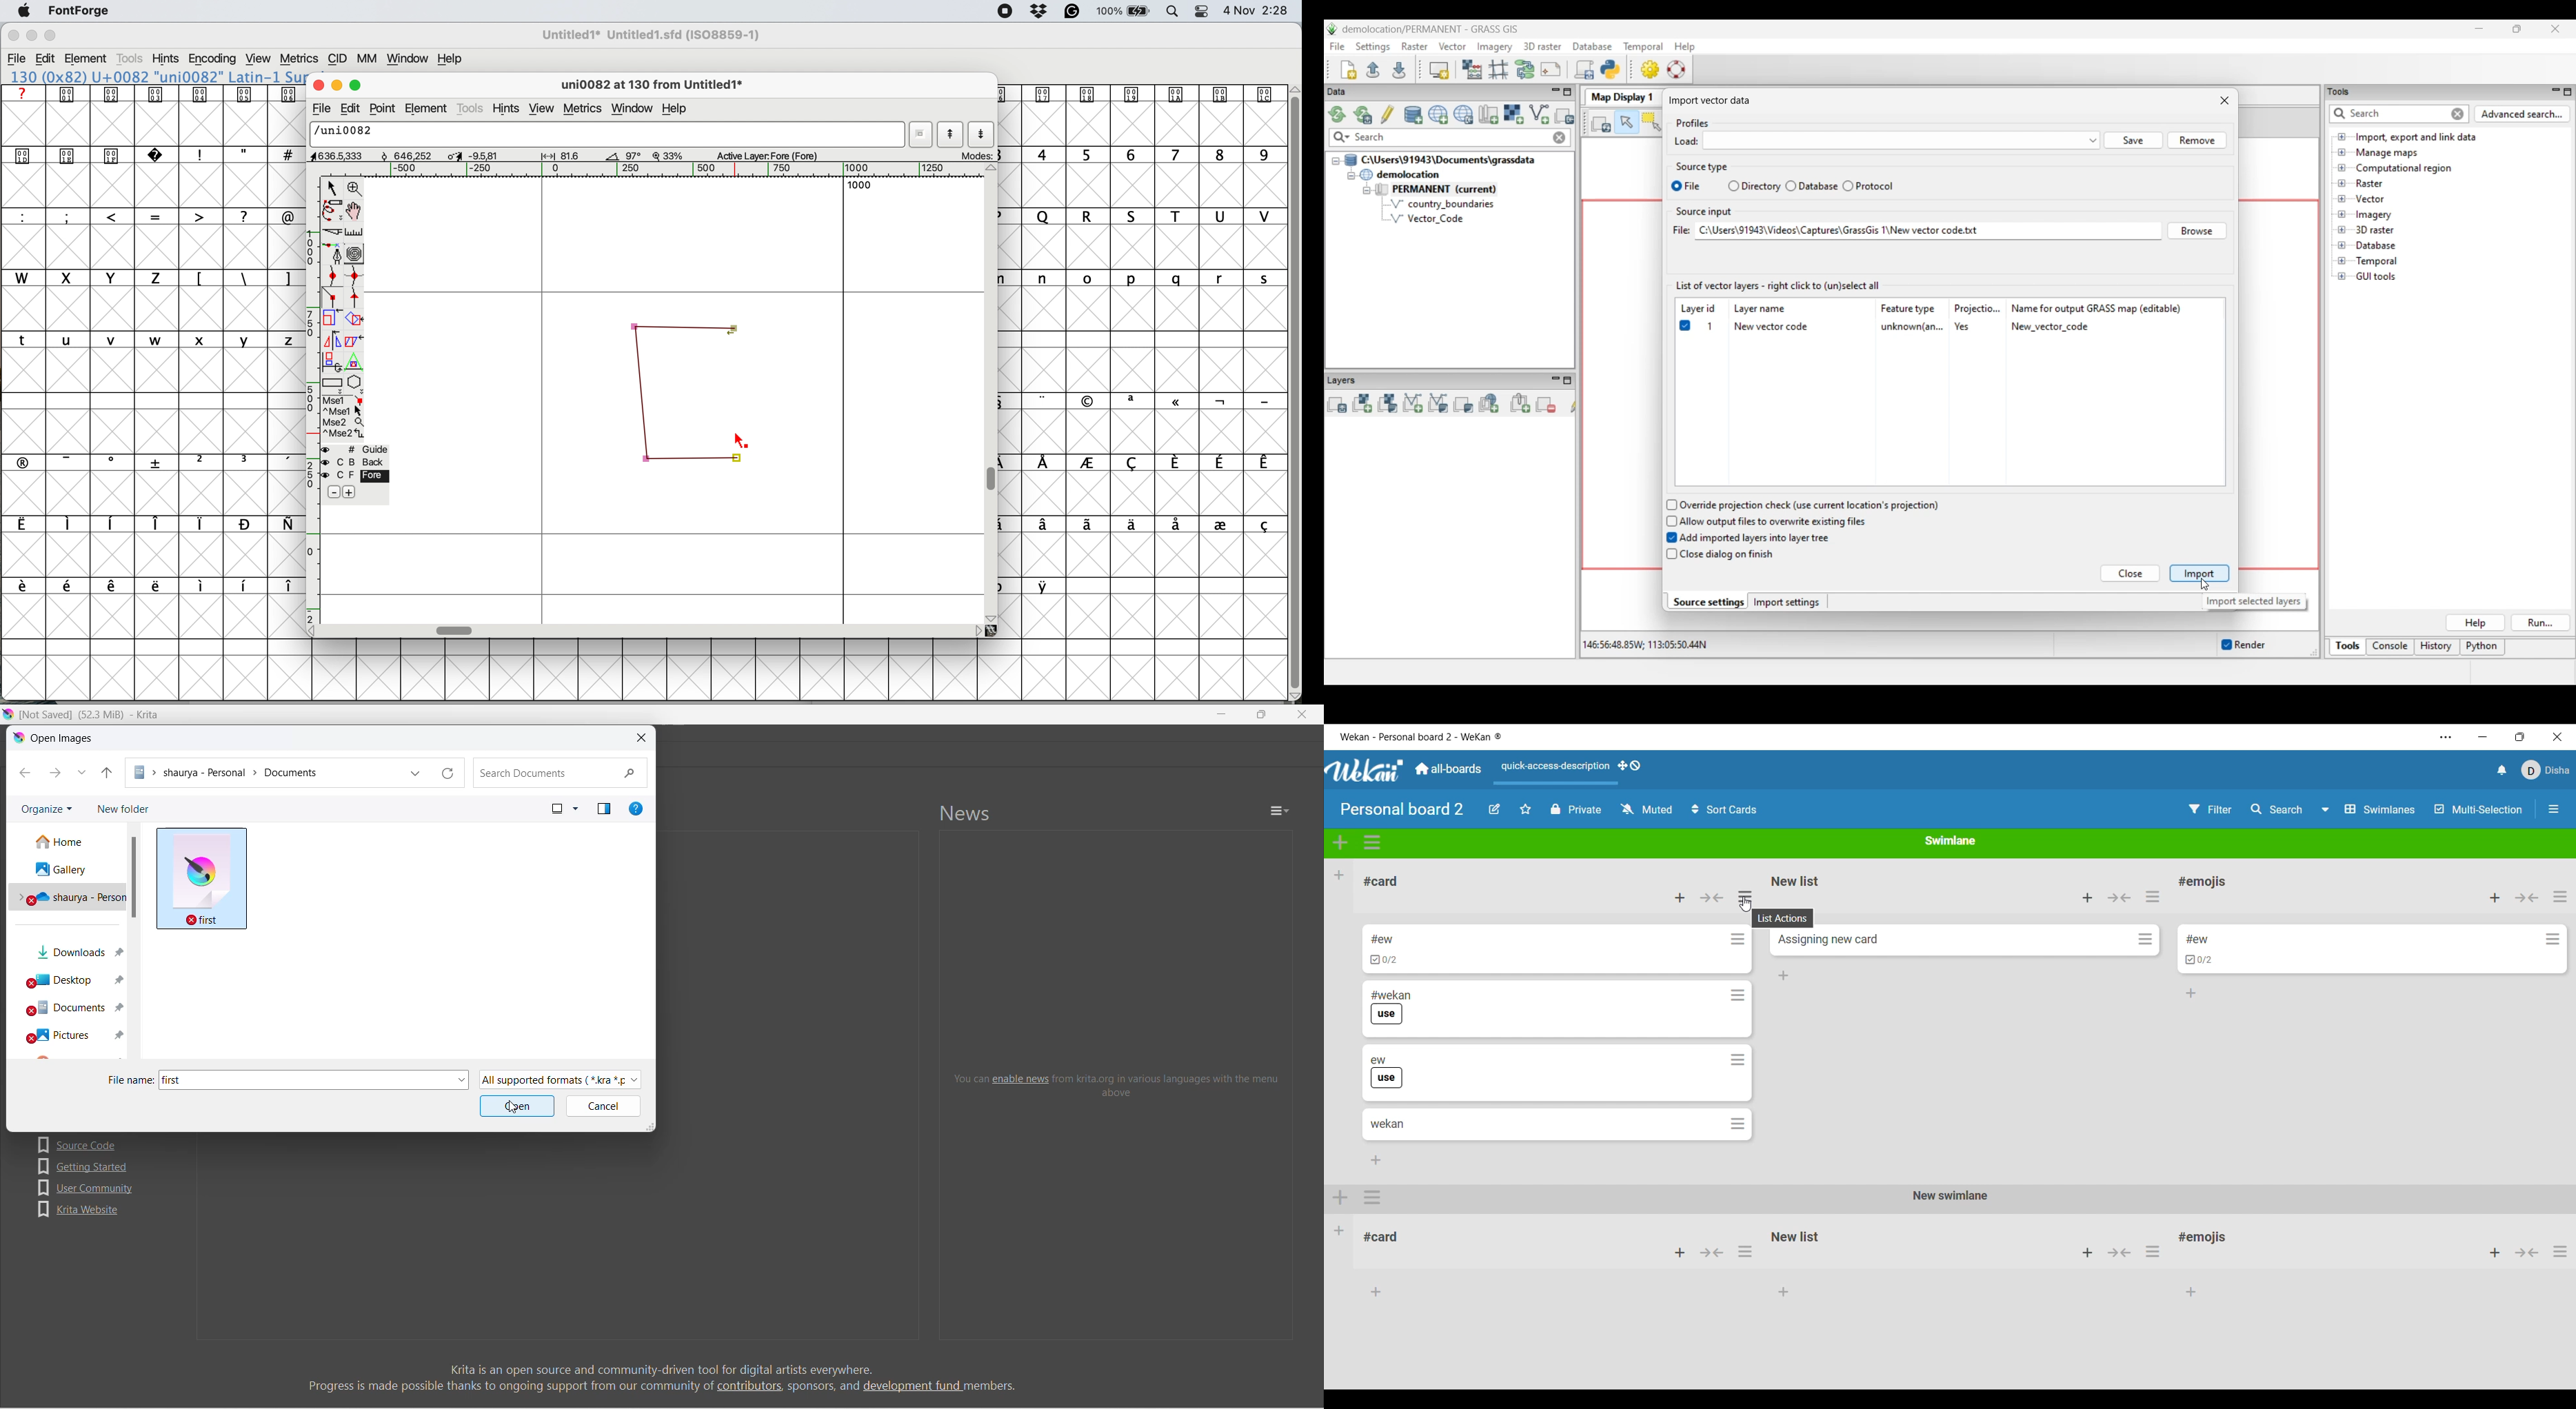  I want to click on help, so click(452, 58).